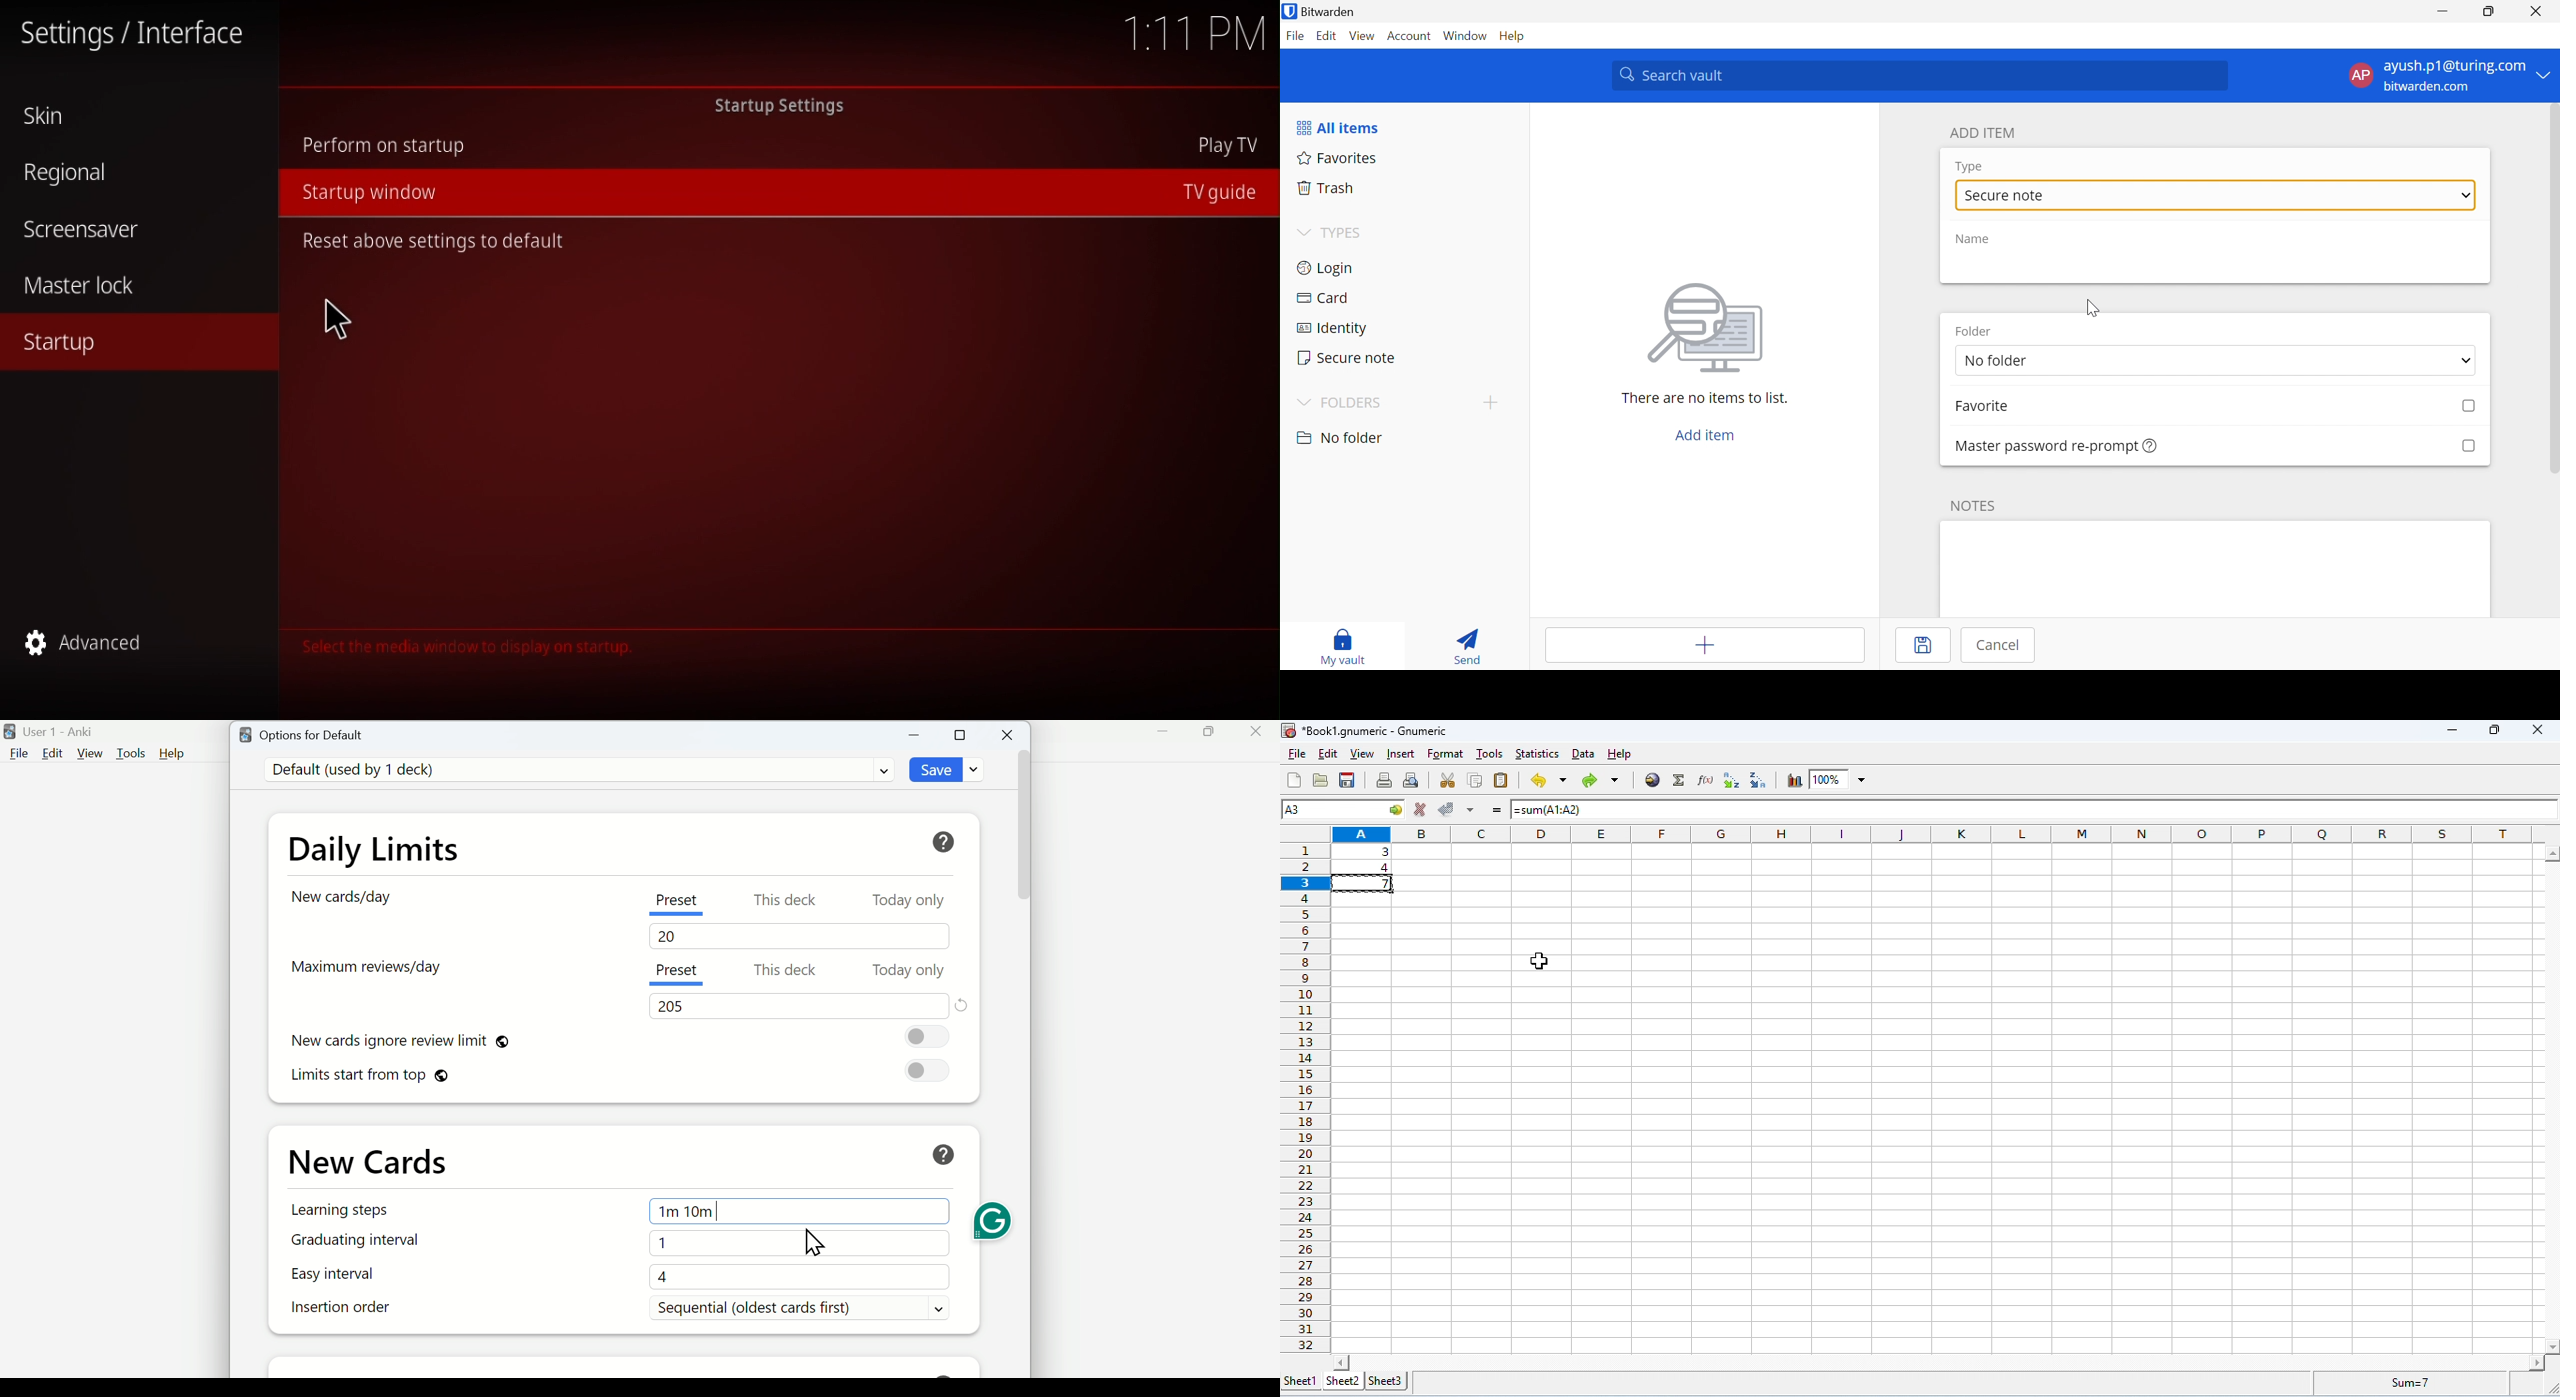 This screenshot has height=1400, width=2576. What do you see at coordinates (1348, 780) in the screenshot?
I see `save` at bounding box center [1348, 780].